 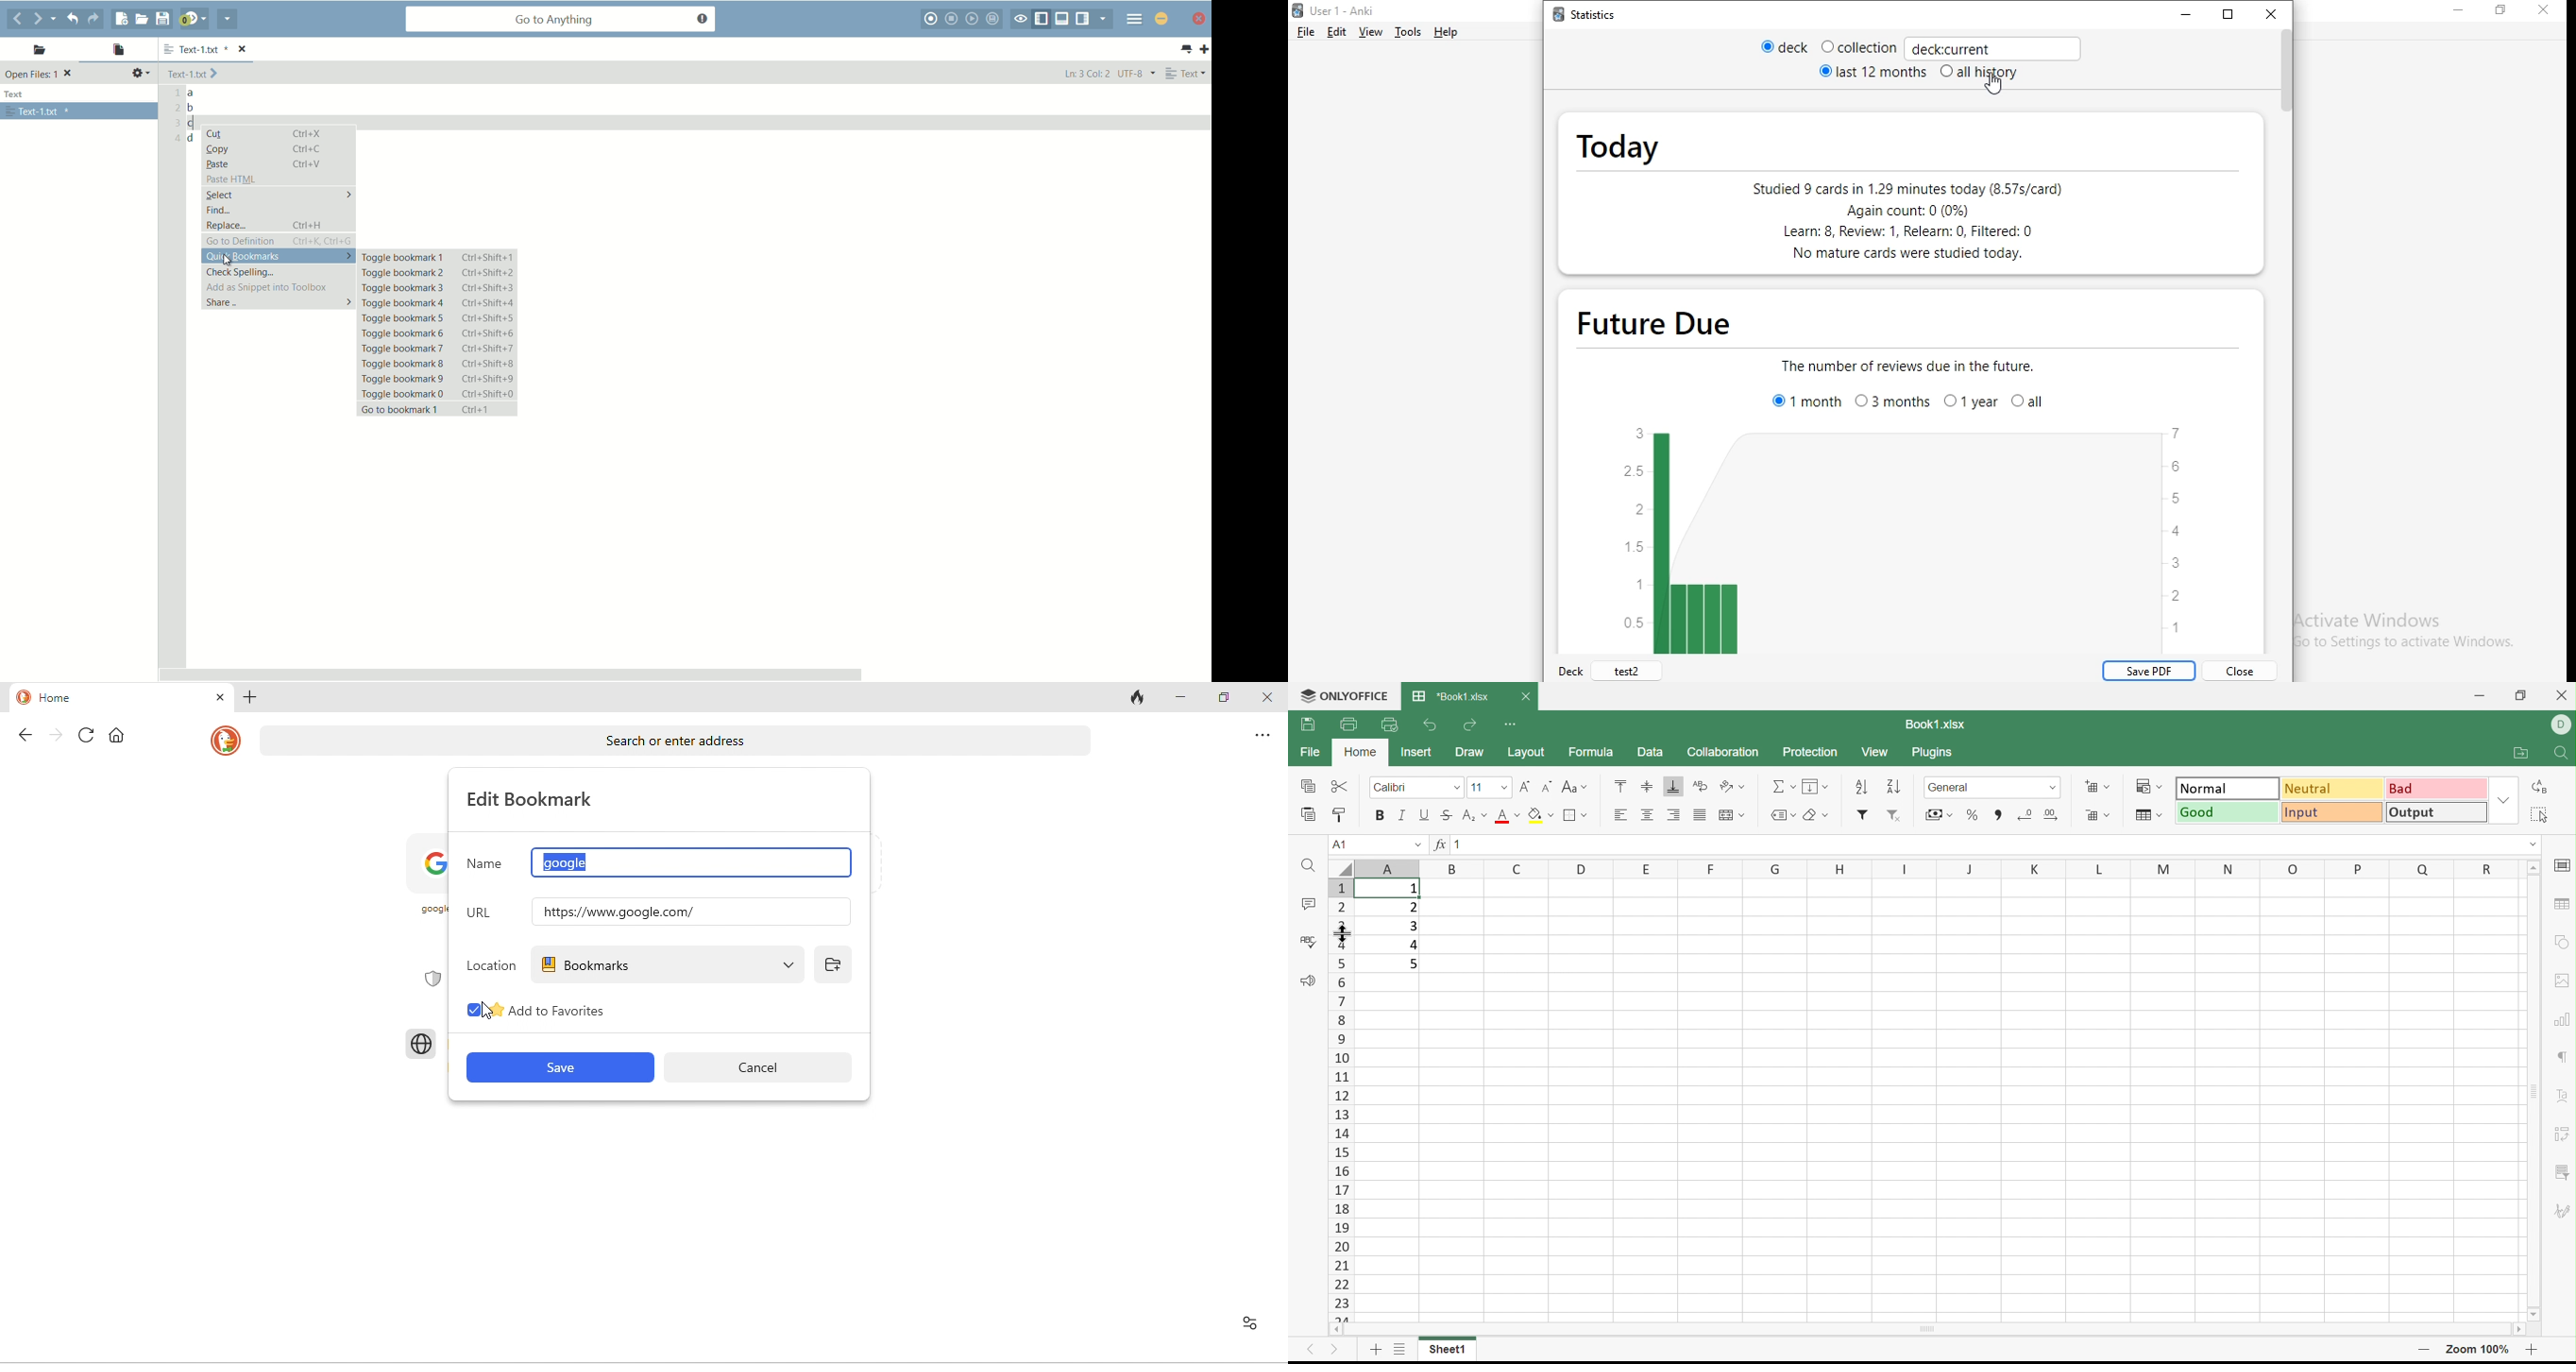 I want to click on minimise, so click(x=2176, y=15).